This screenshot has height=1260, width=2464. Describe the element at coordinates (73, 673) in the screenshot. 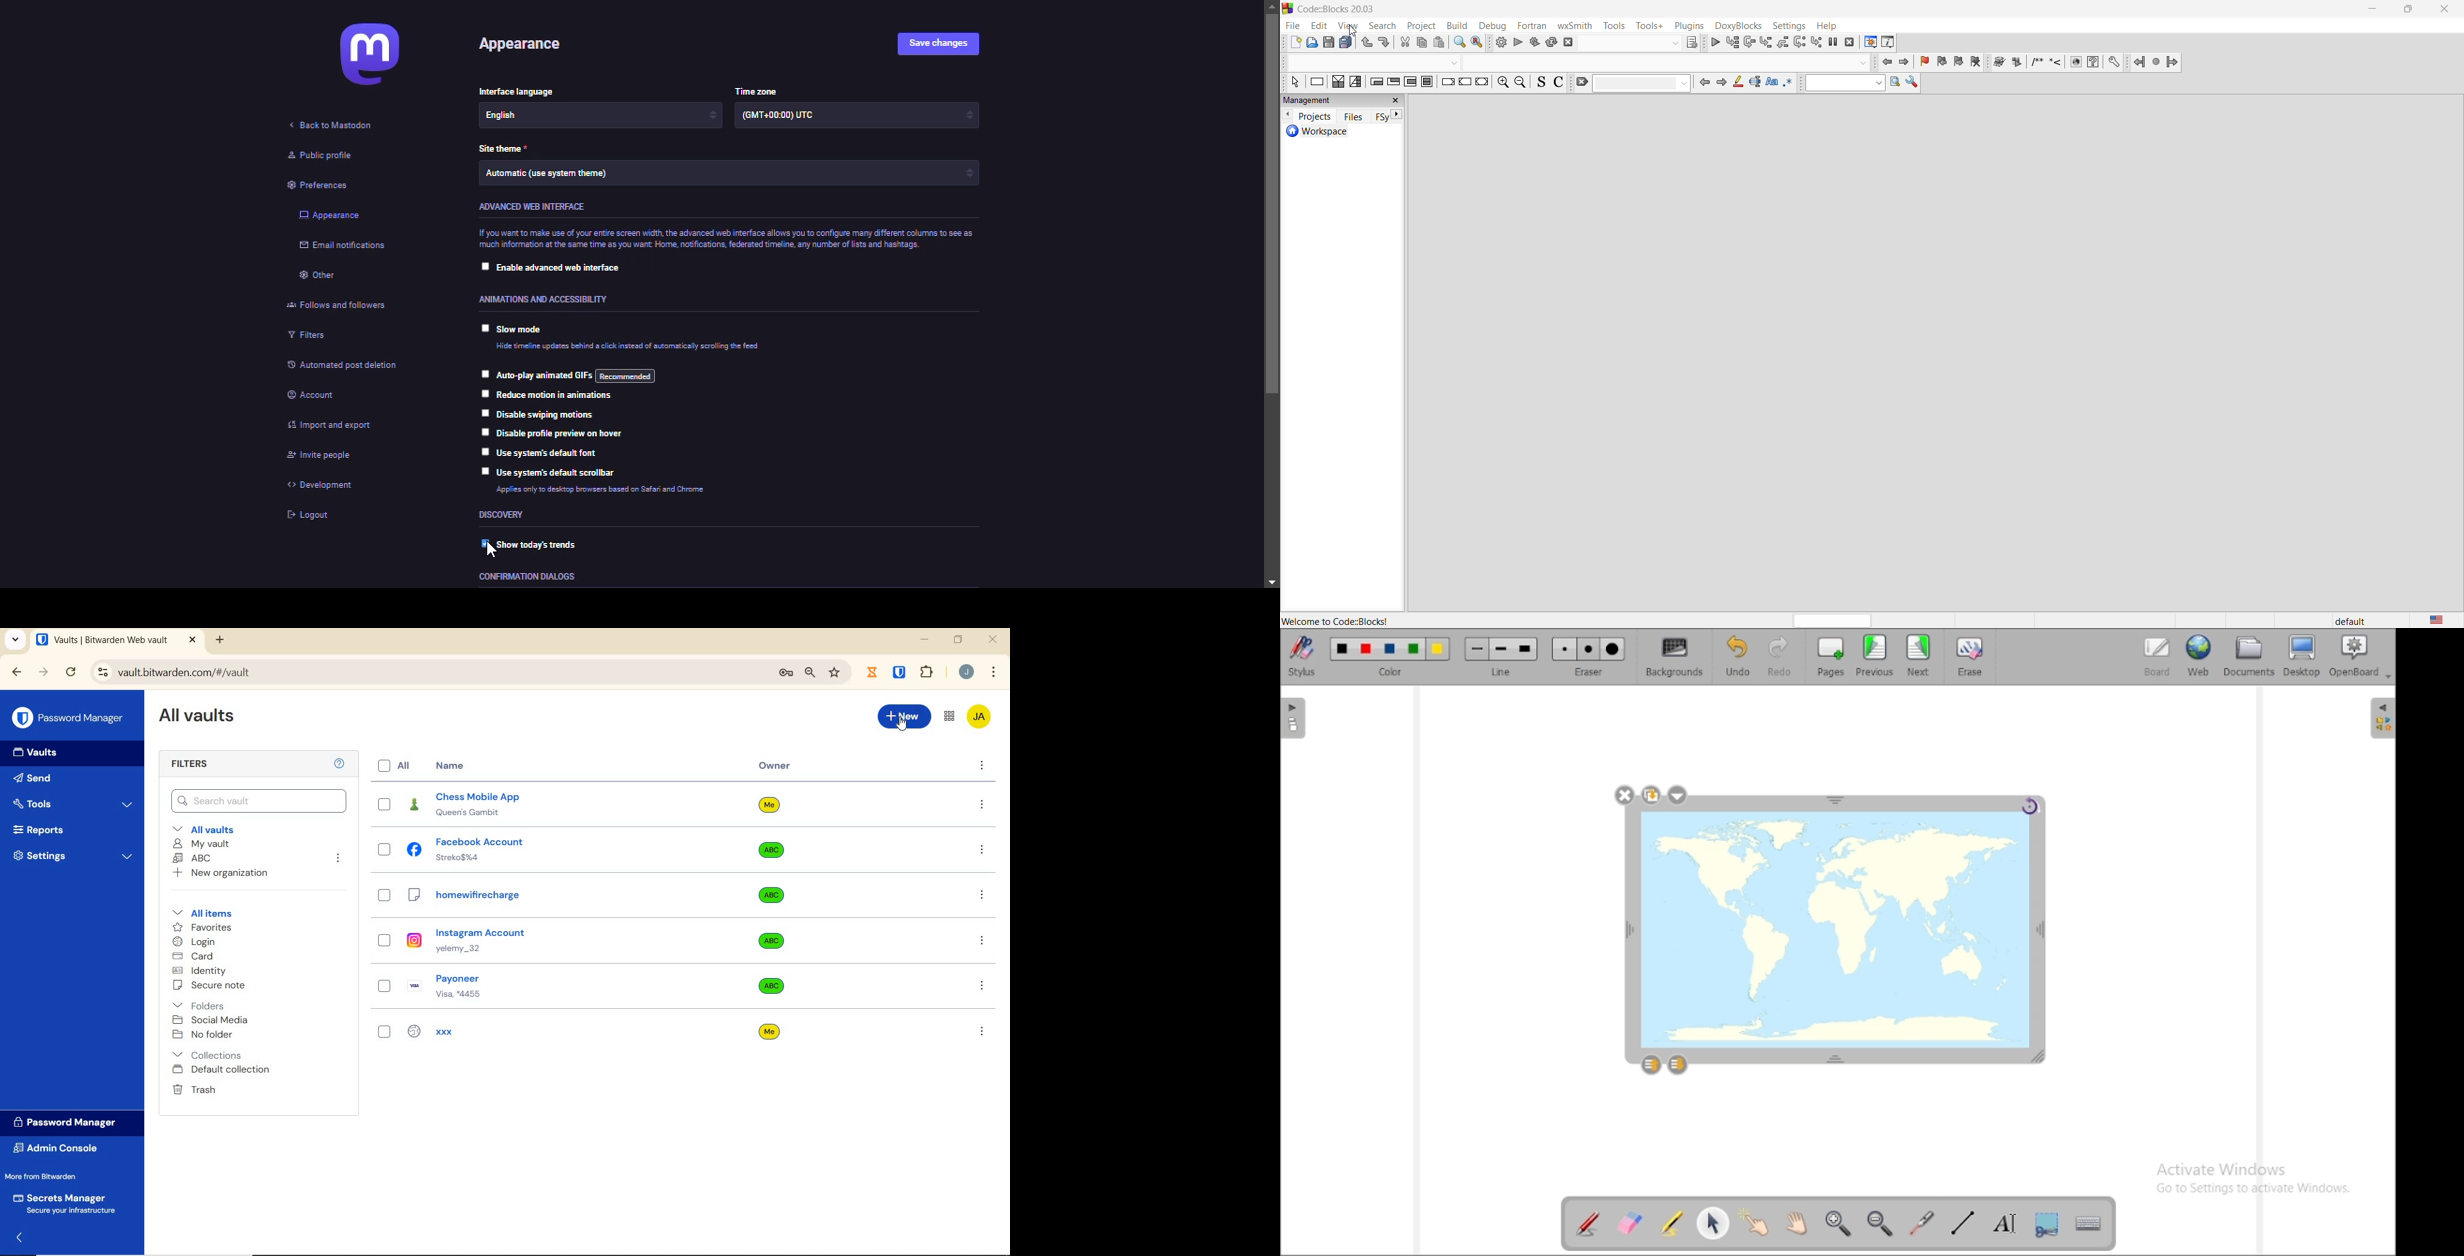

I see `reload` at that location.